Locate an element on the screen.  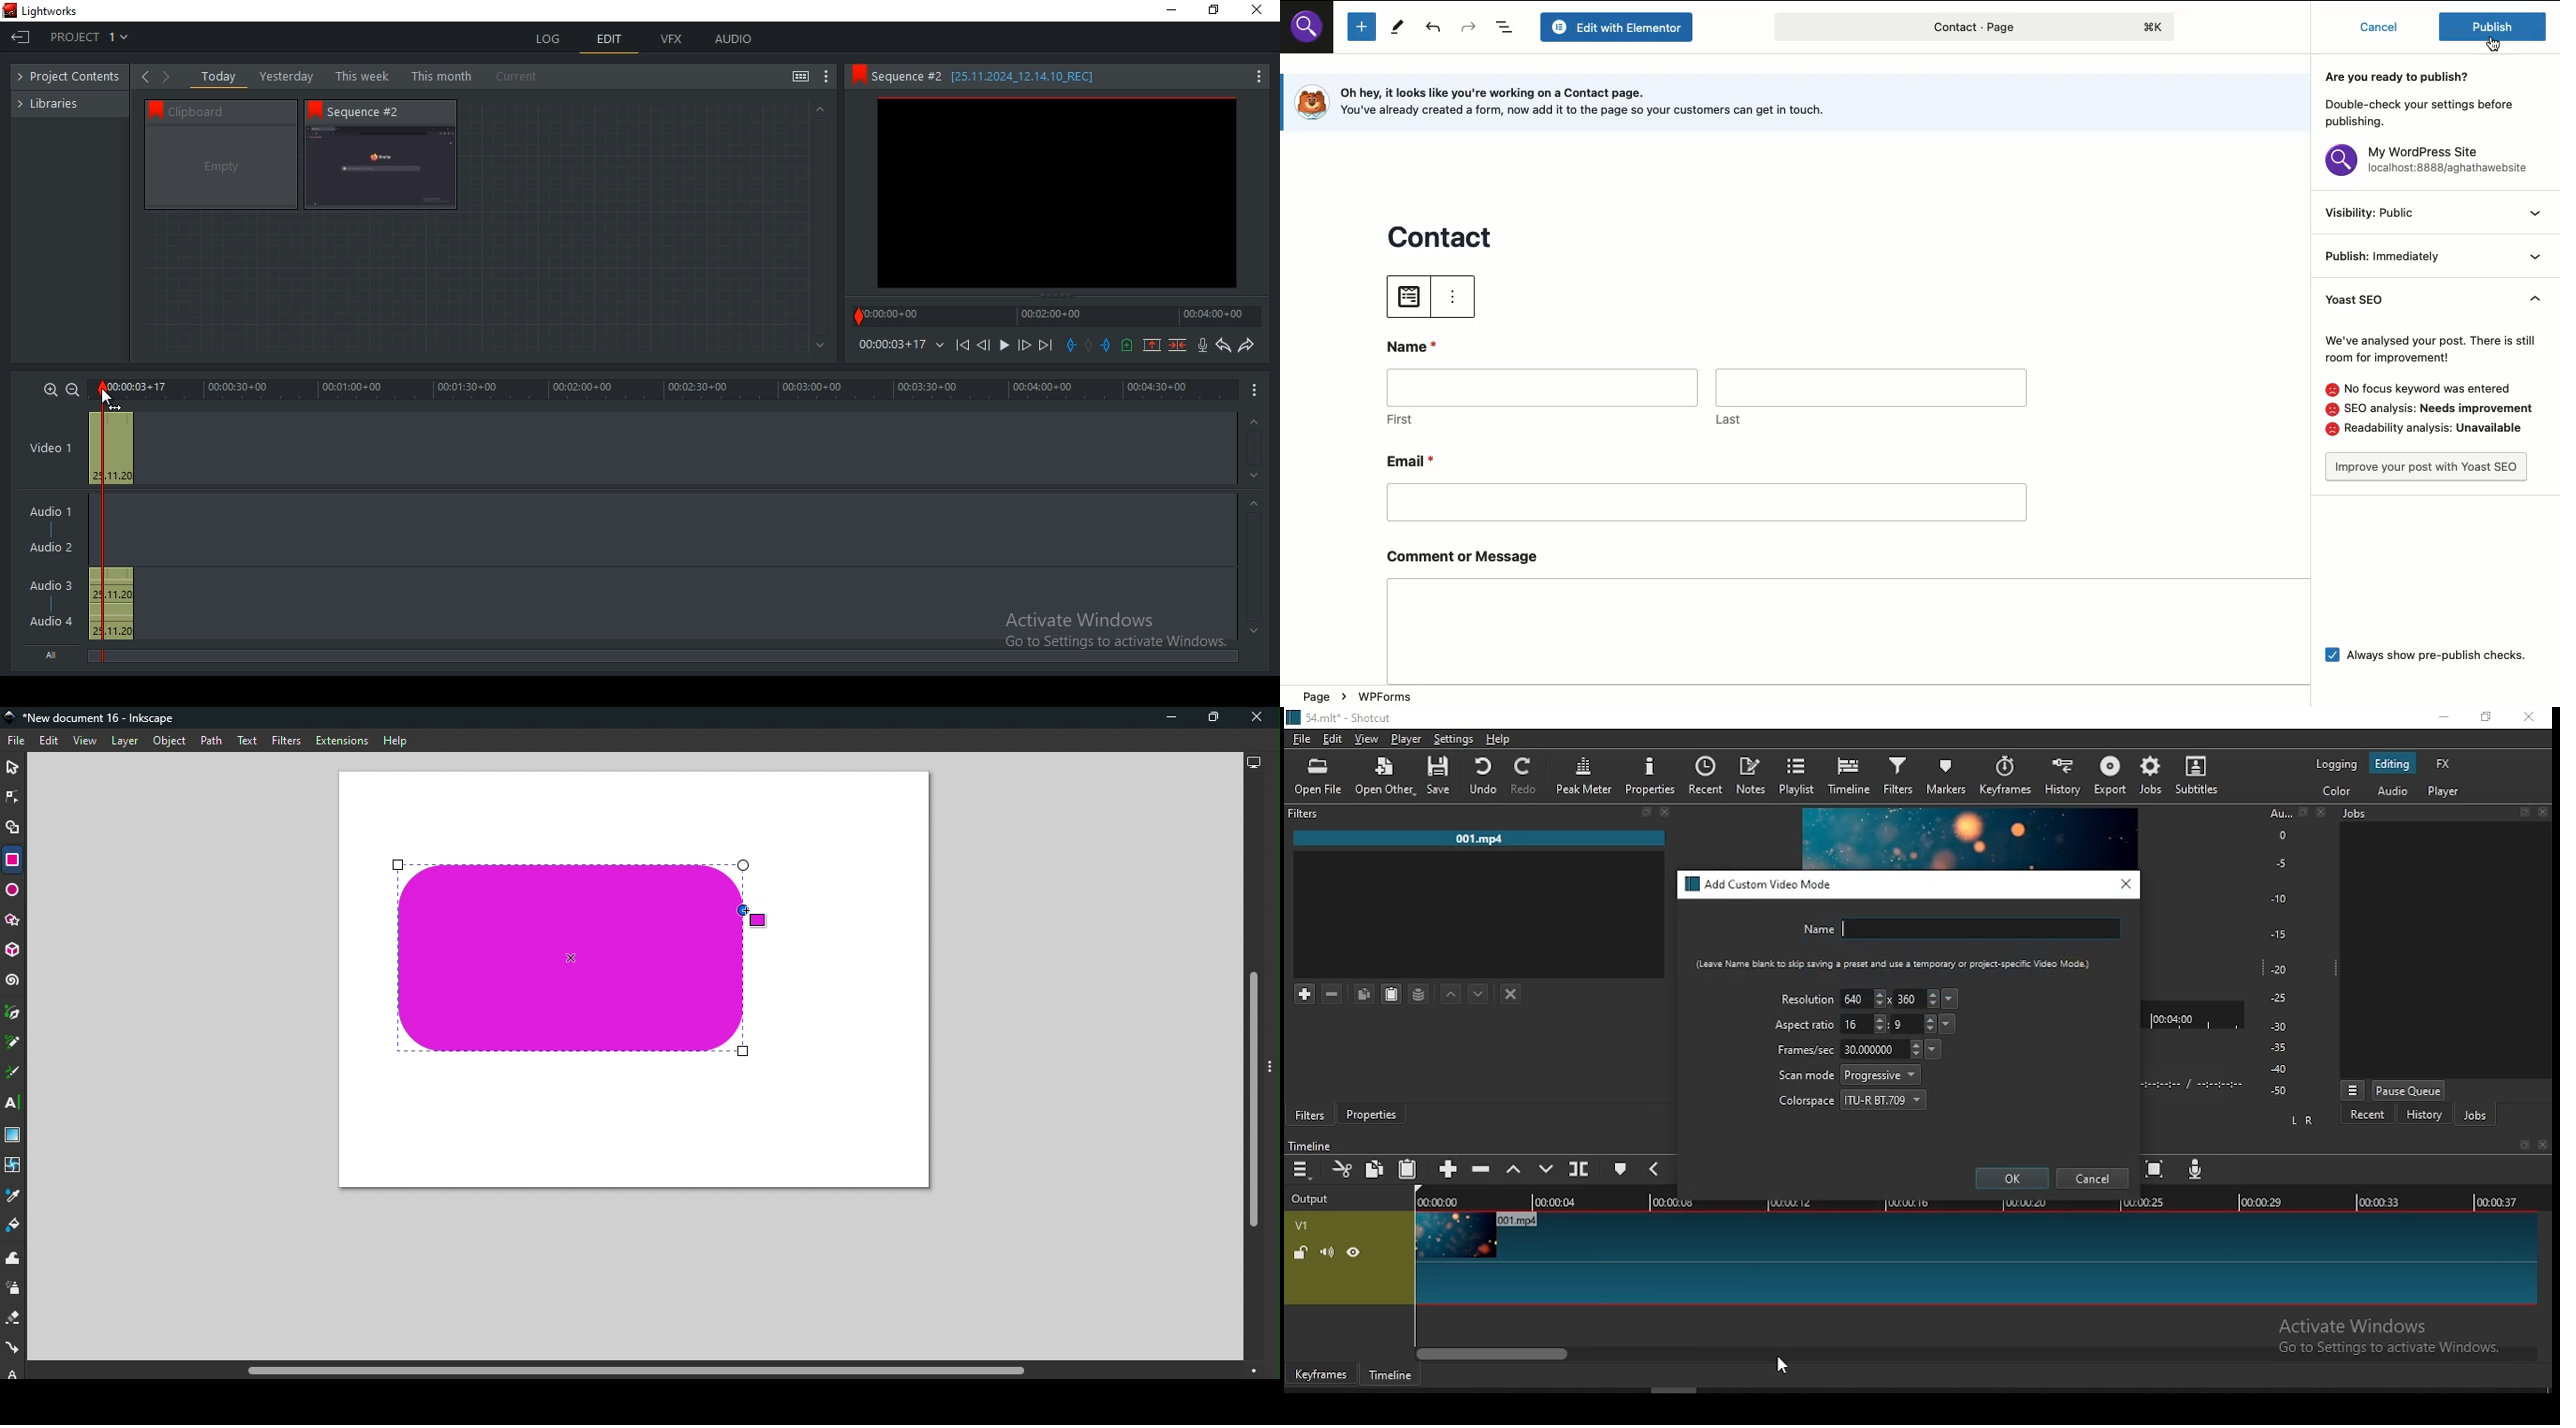
Sequence #2 is located at coordinates (374, 112).